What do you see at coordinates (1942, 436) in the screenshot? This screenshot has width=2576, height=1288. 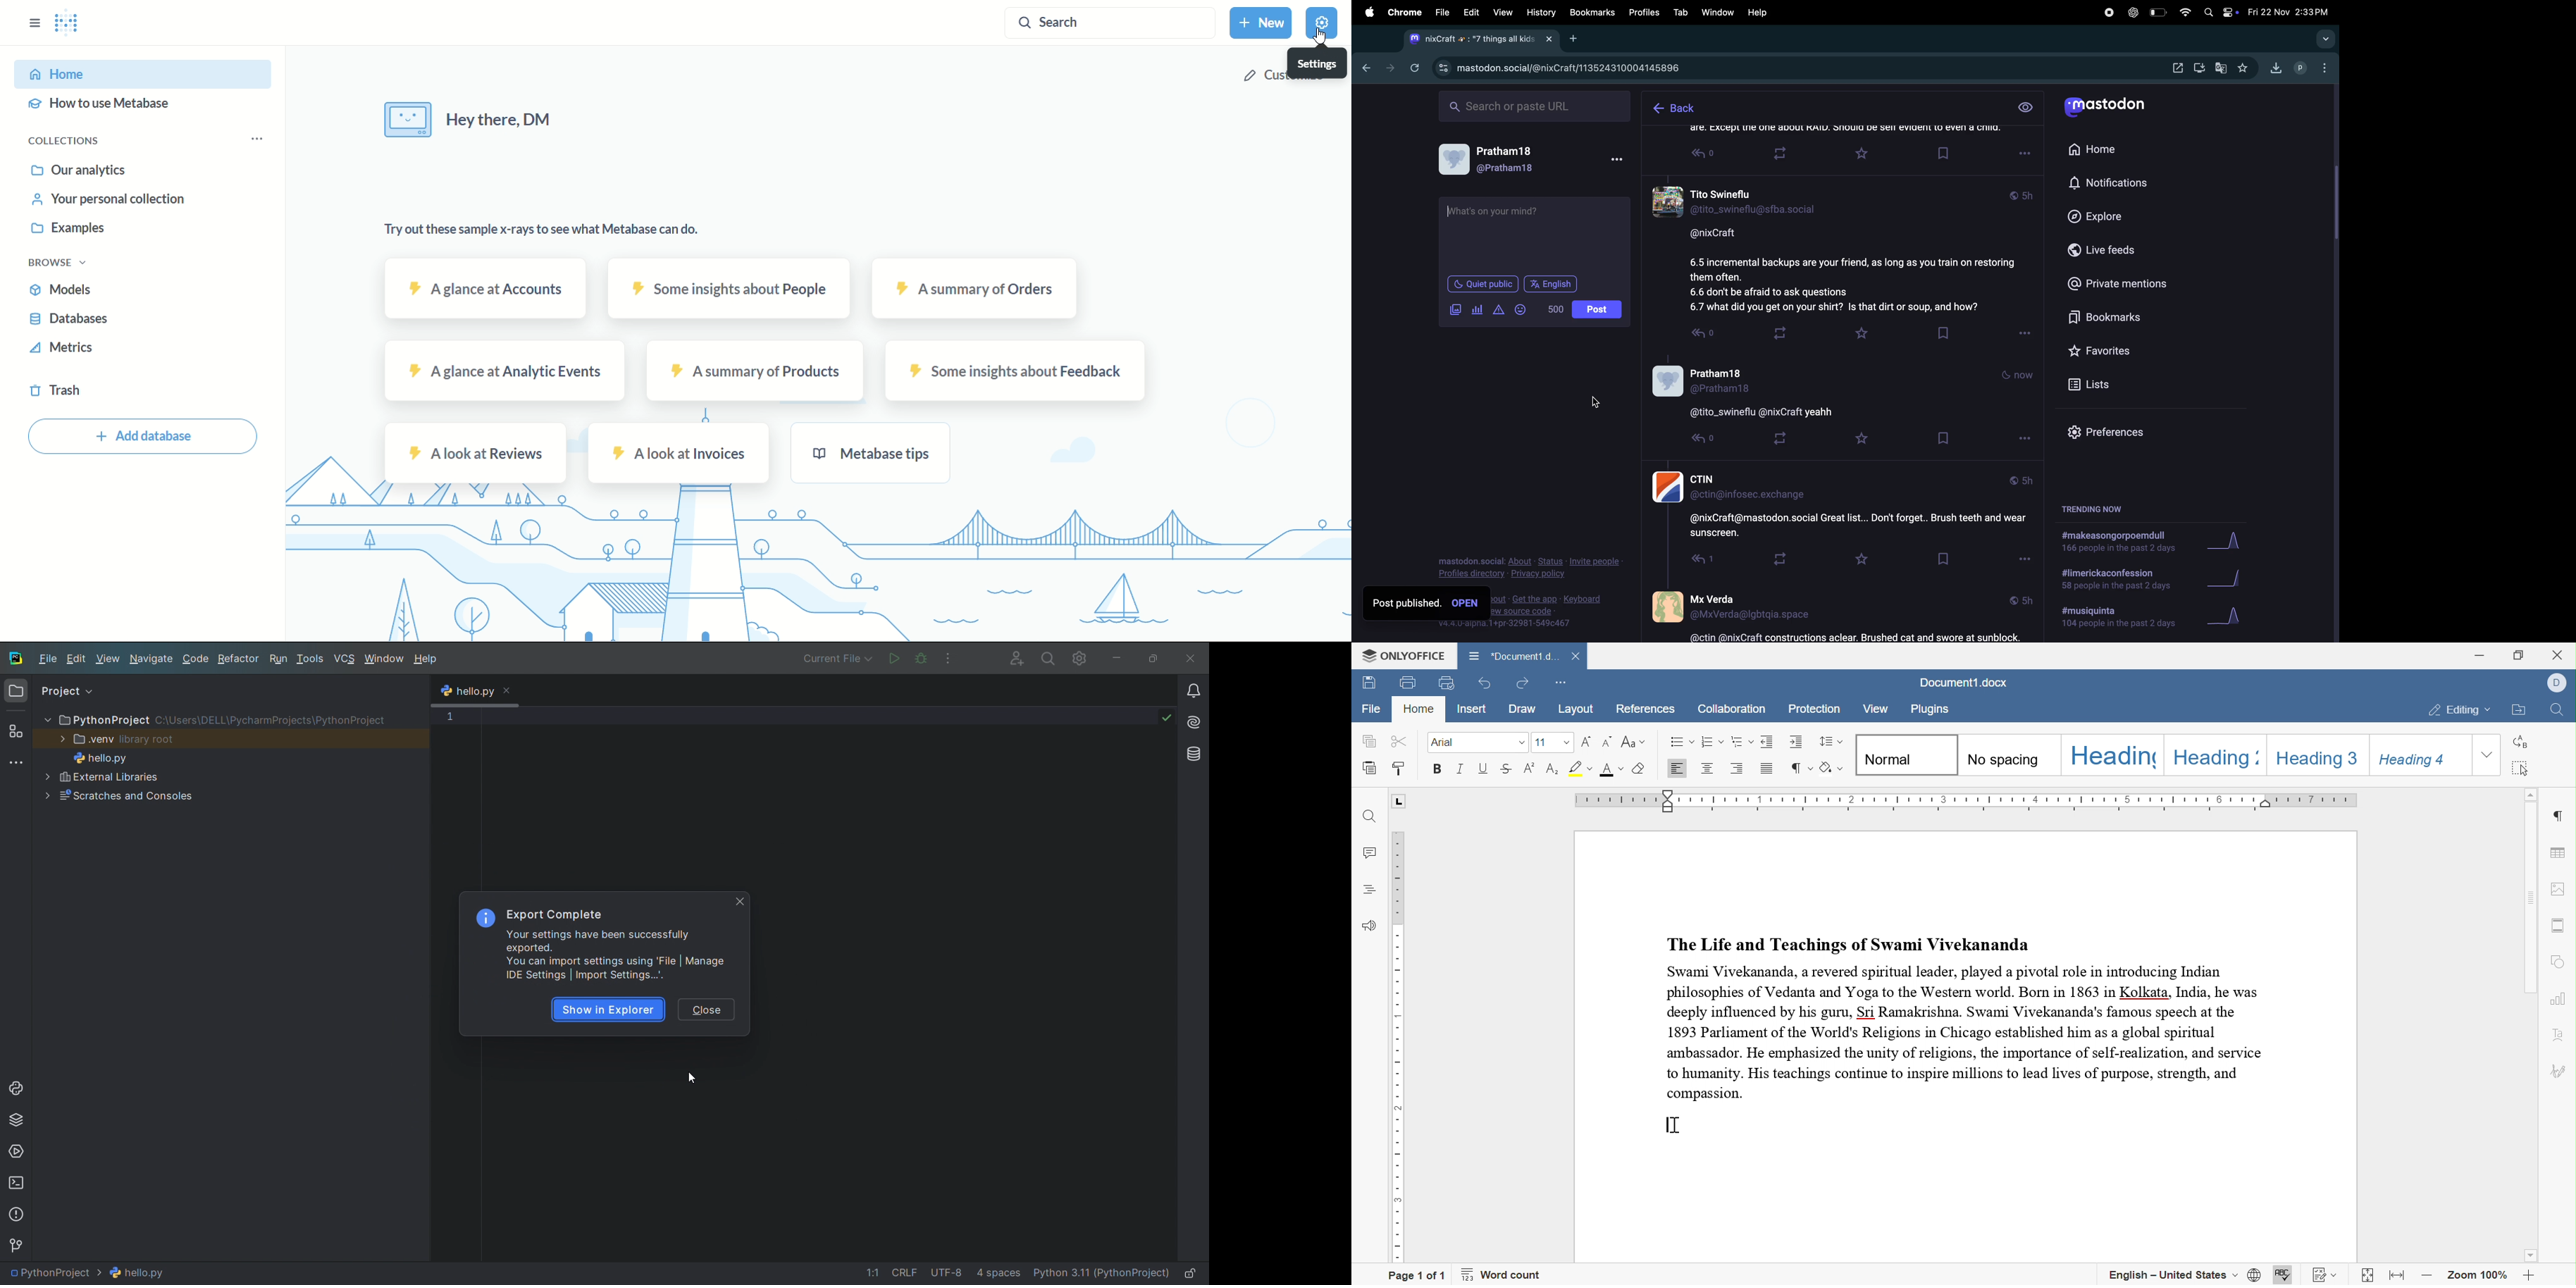 I see `Bookmark` at bounding box center [1942, 436].